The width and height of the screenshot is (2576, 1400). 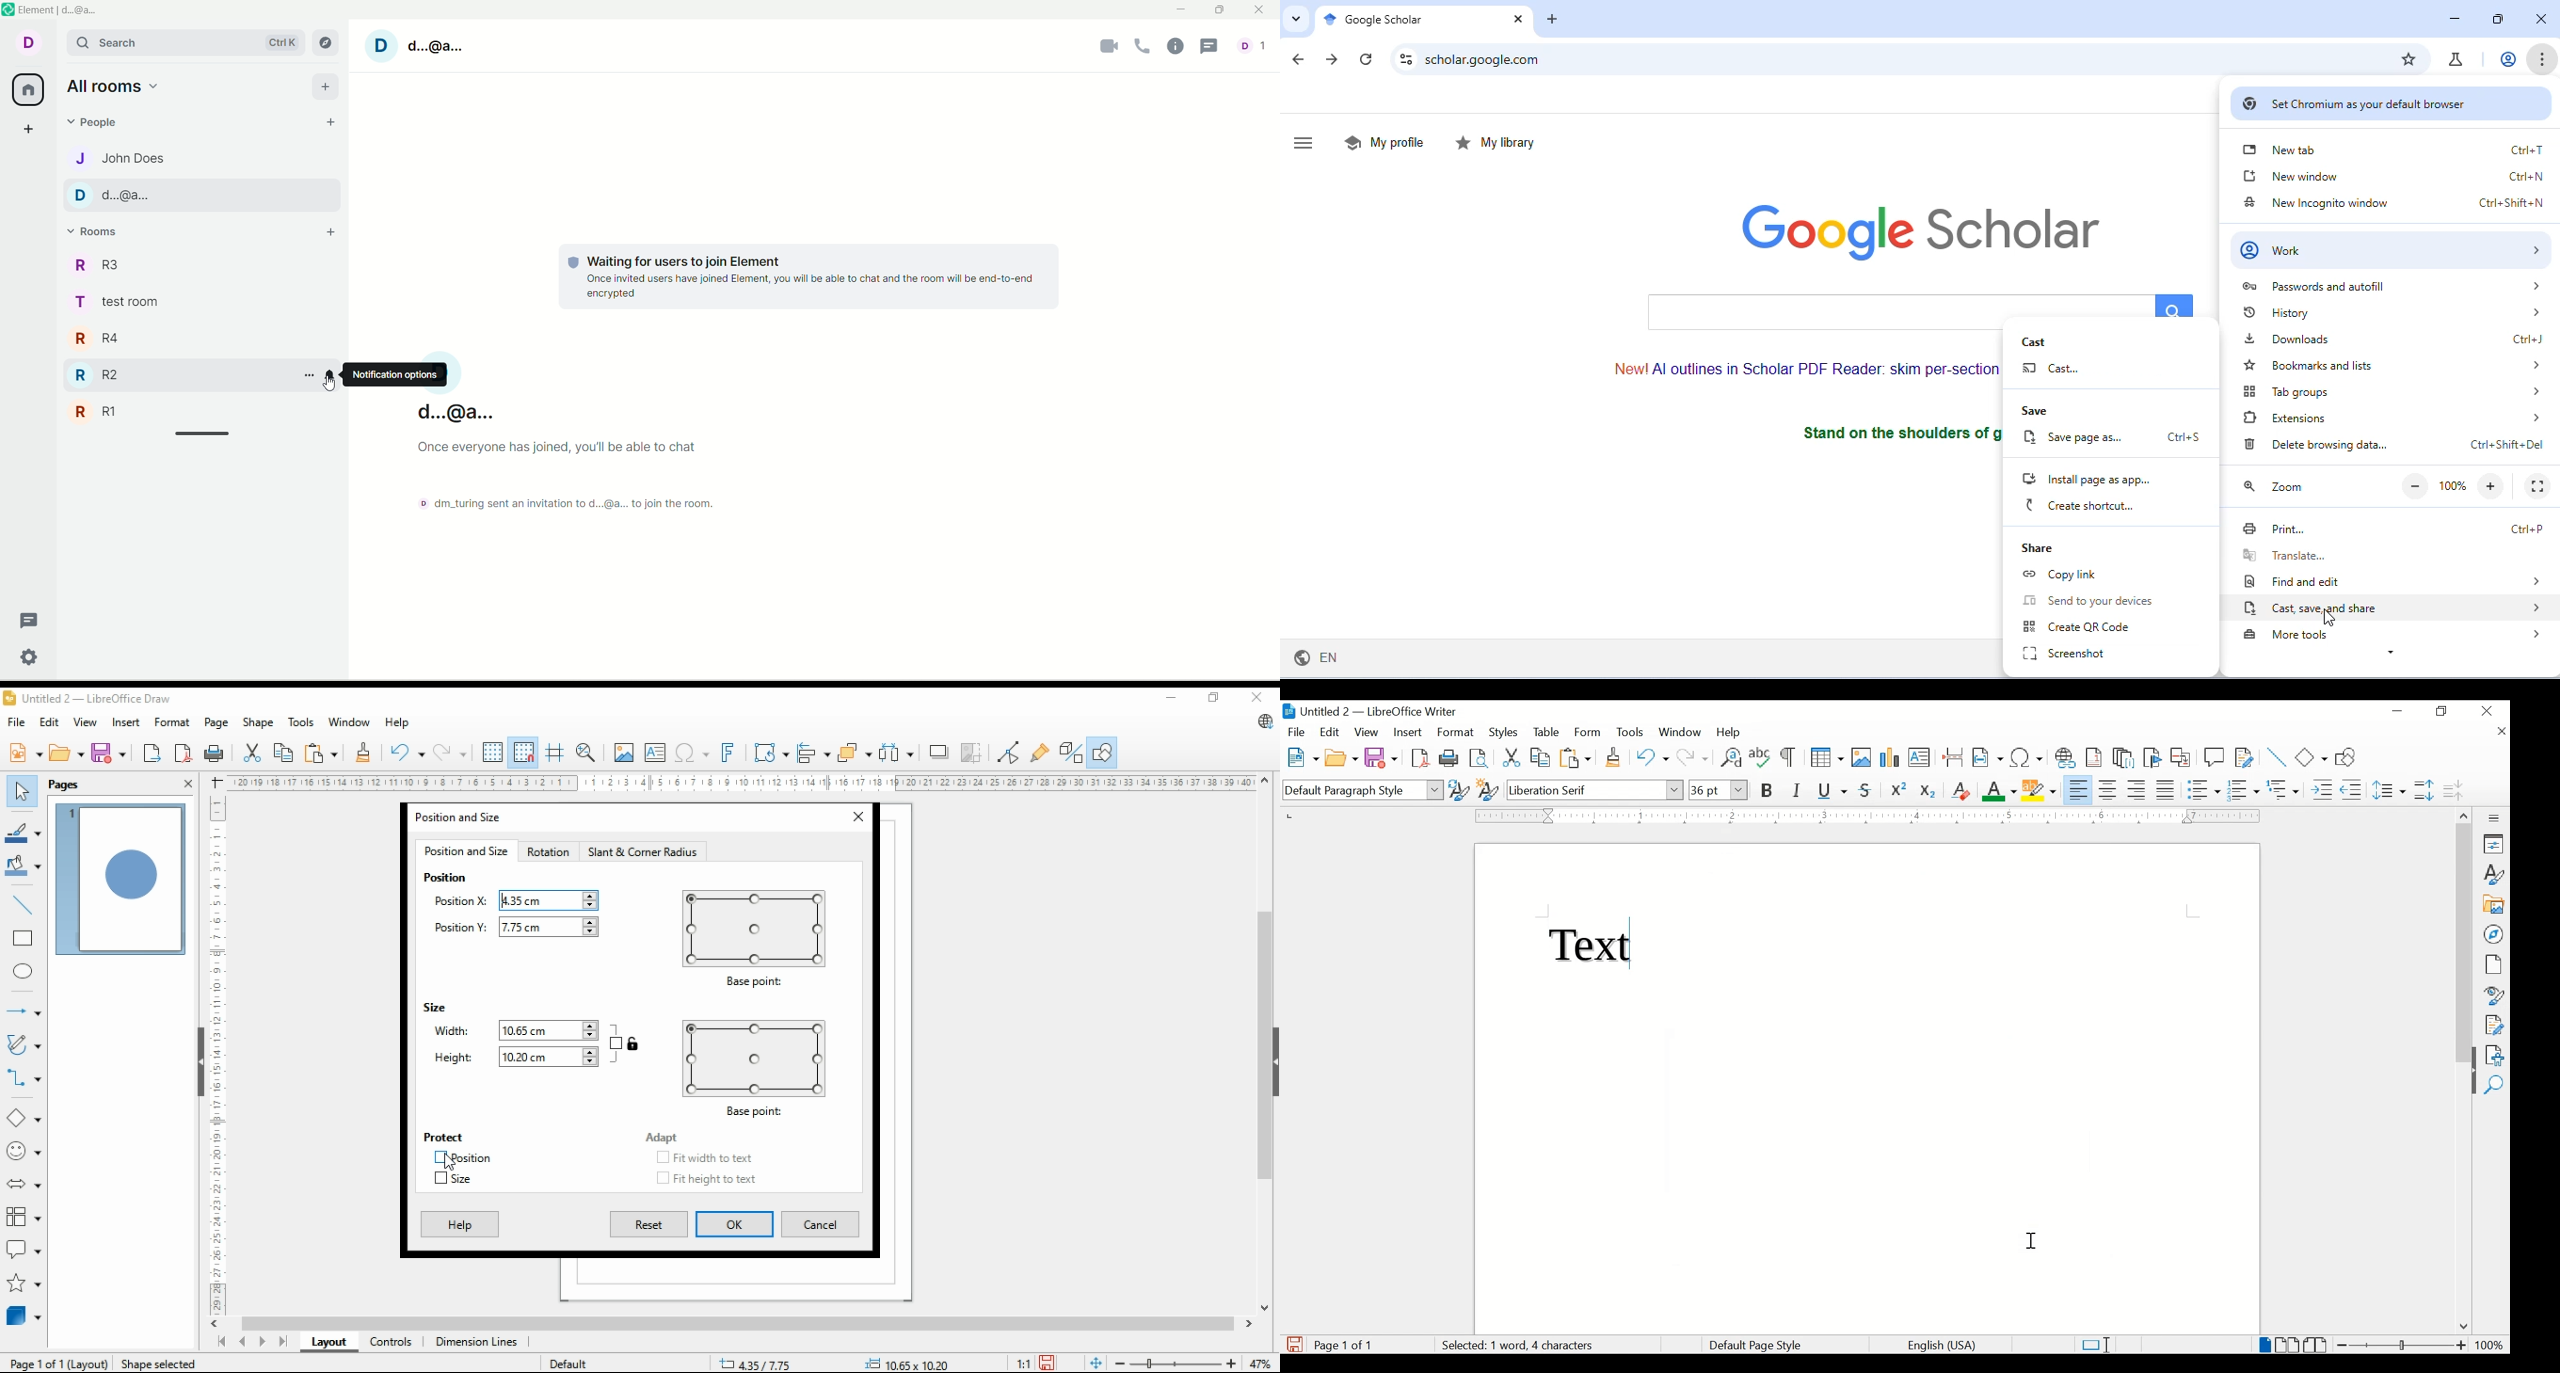 I want to click on close window, so click(x=857, y=814).